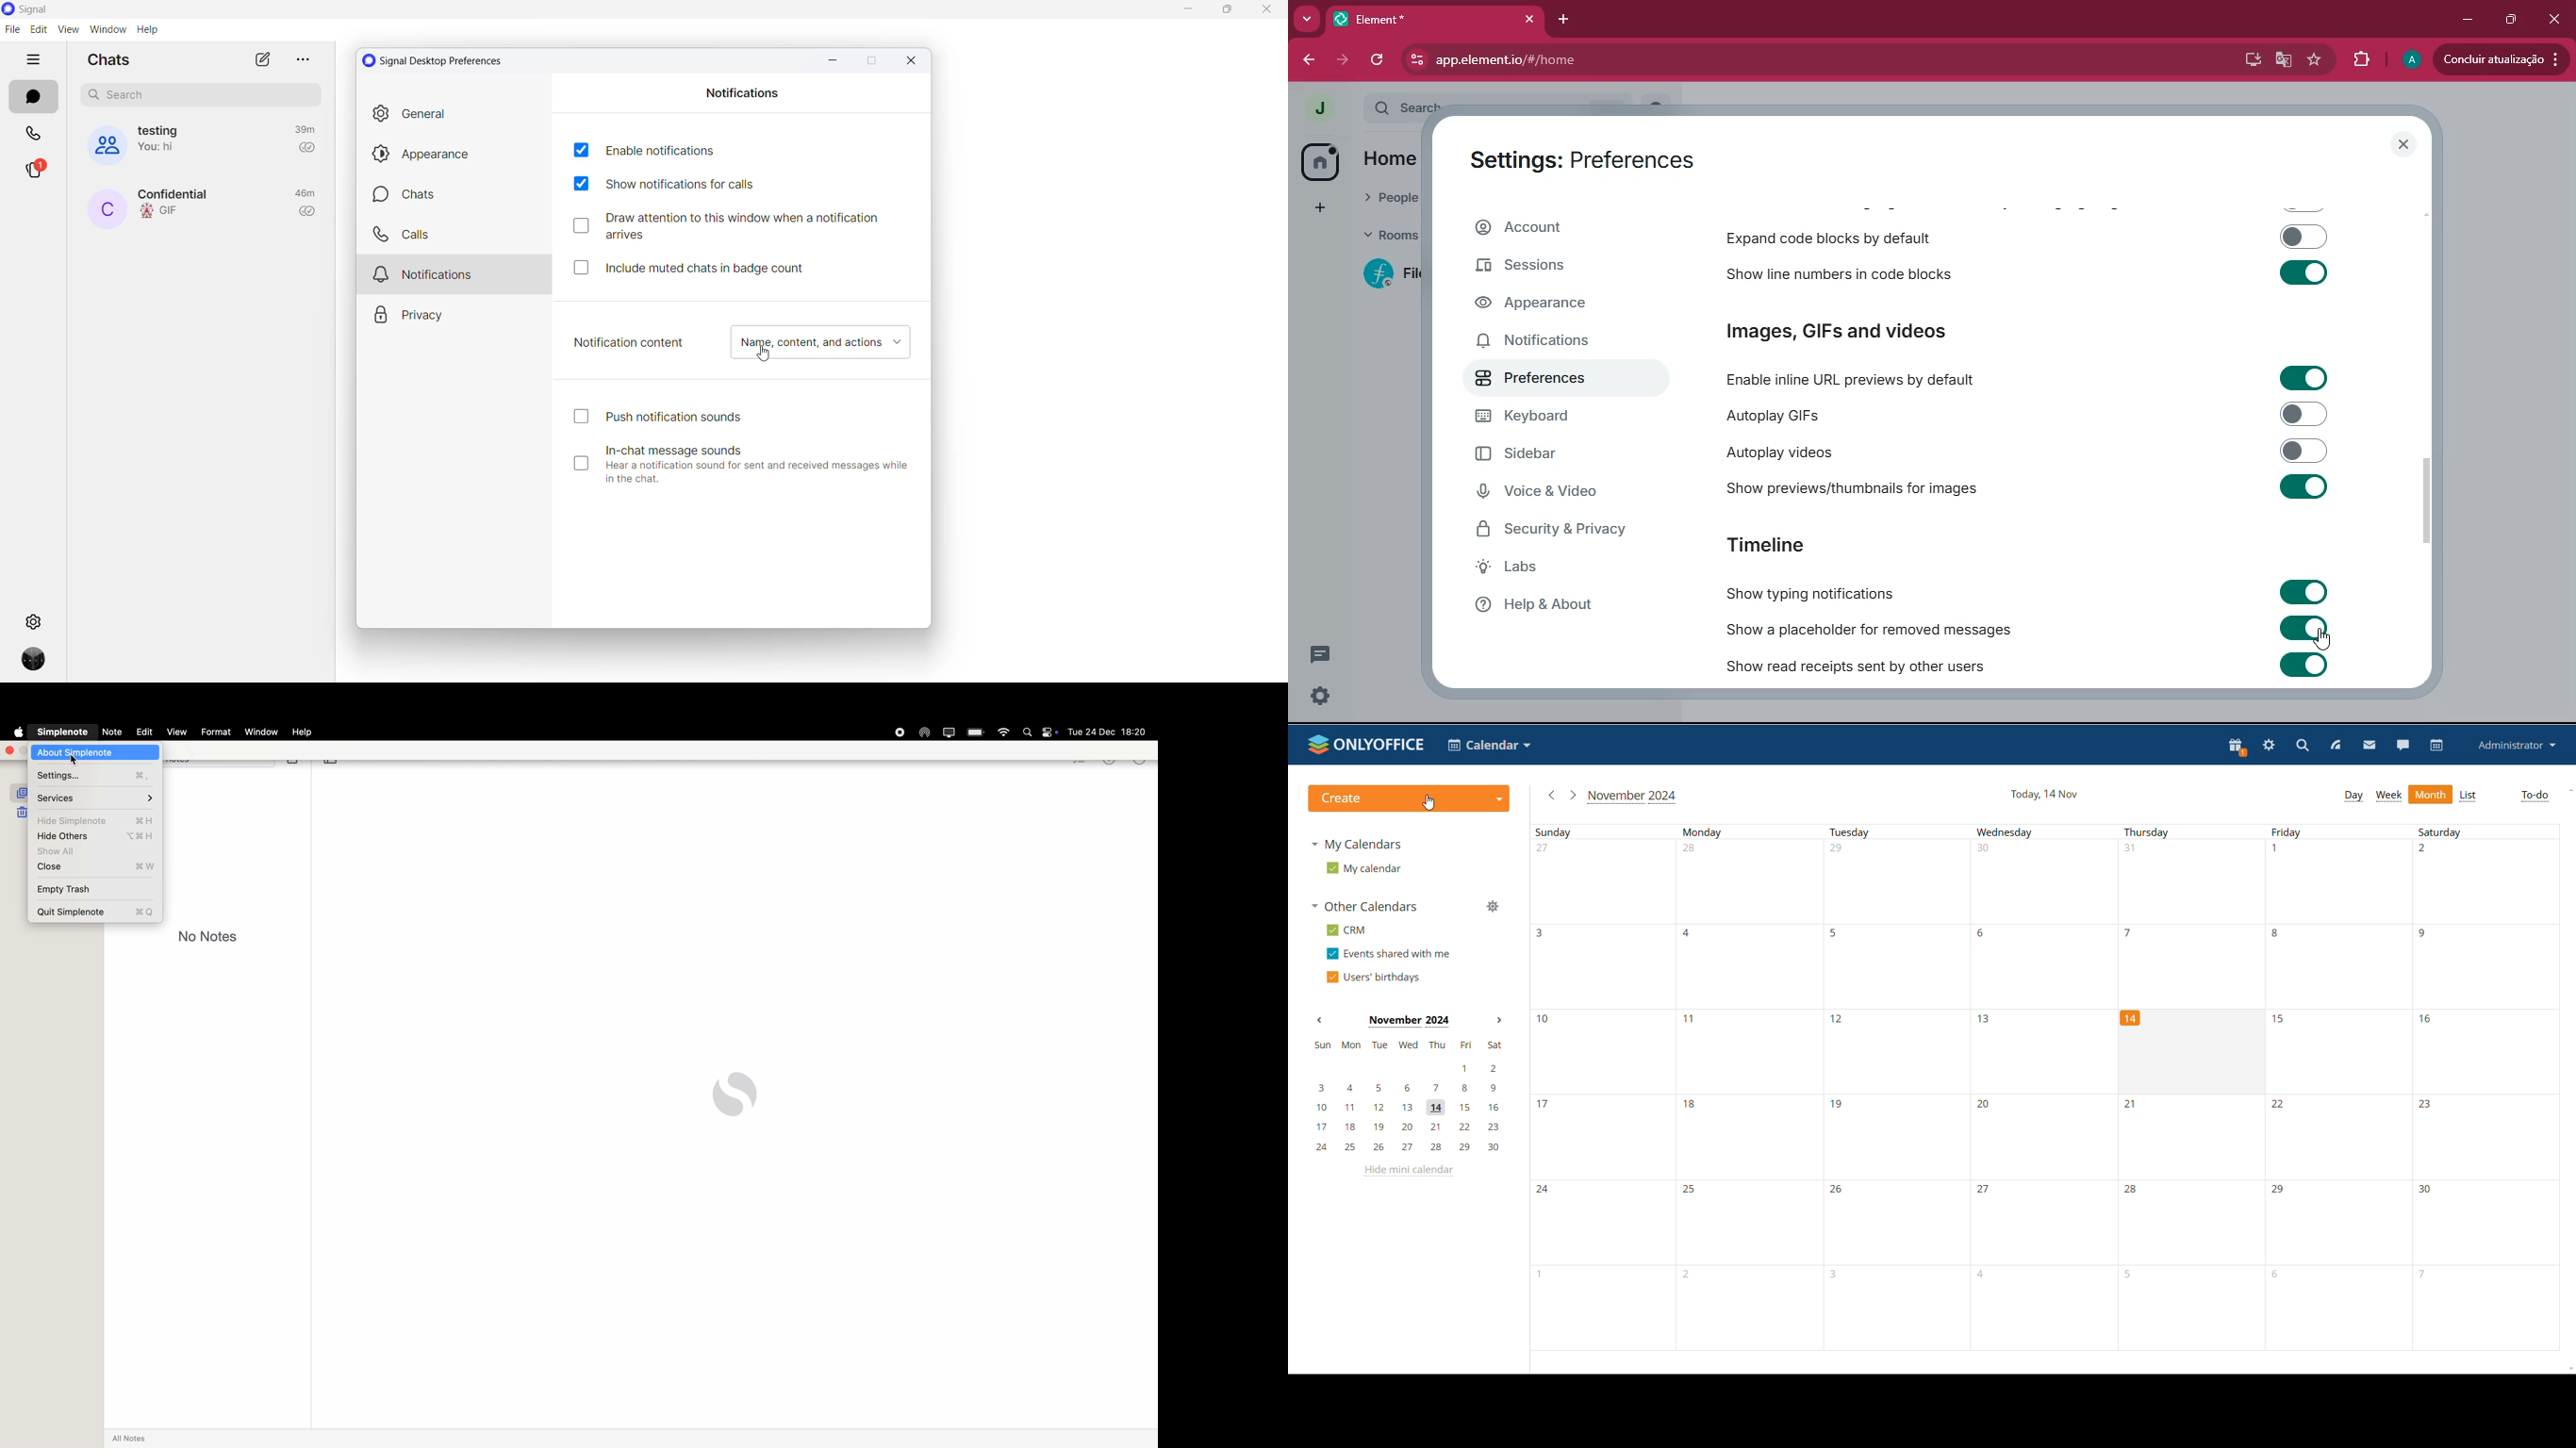 This screenshot has width=2576, height=1456. I want to click on wifi, so click(1004, 733).